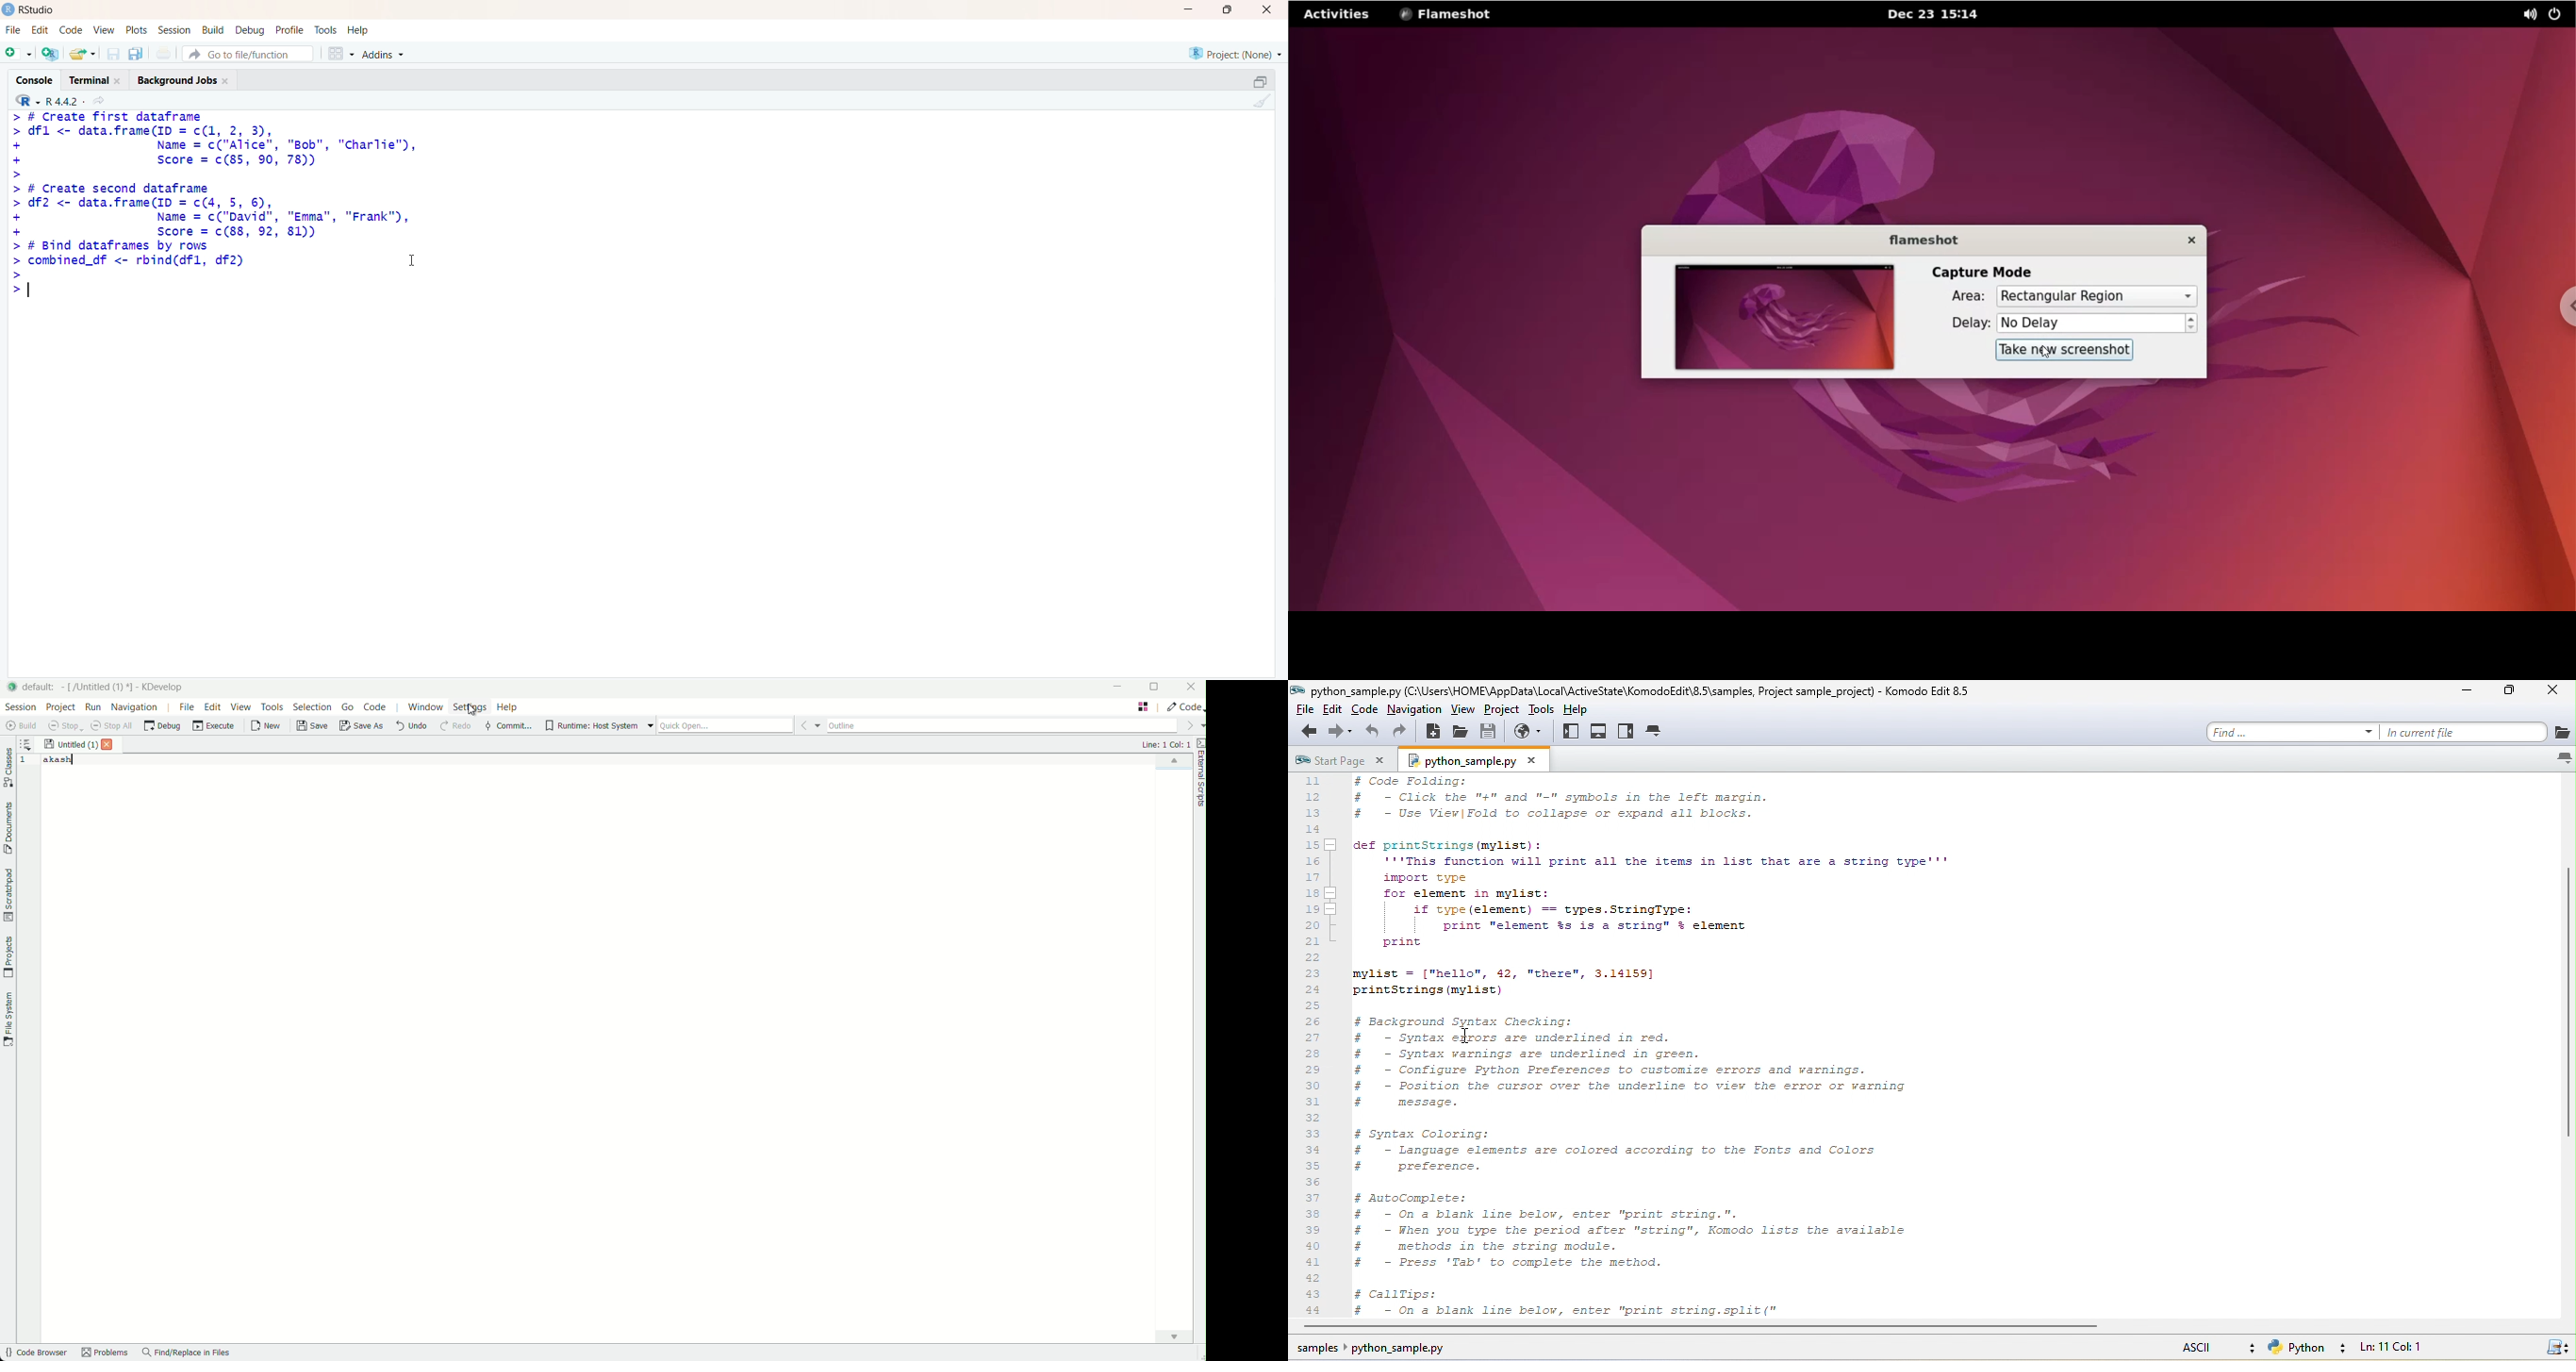  What do you see at coordinates (136, 54) in the screenshot?
I see `save all open document` at bounding box center [136, 54].